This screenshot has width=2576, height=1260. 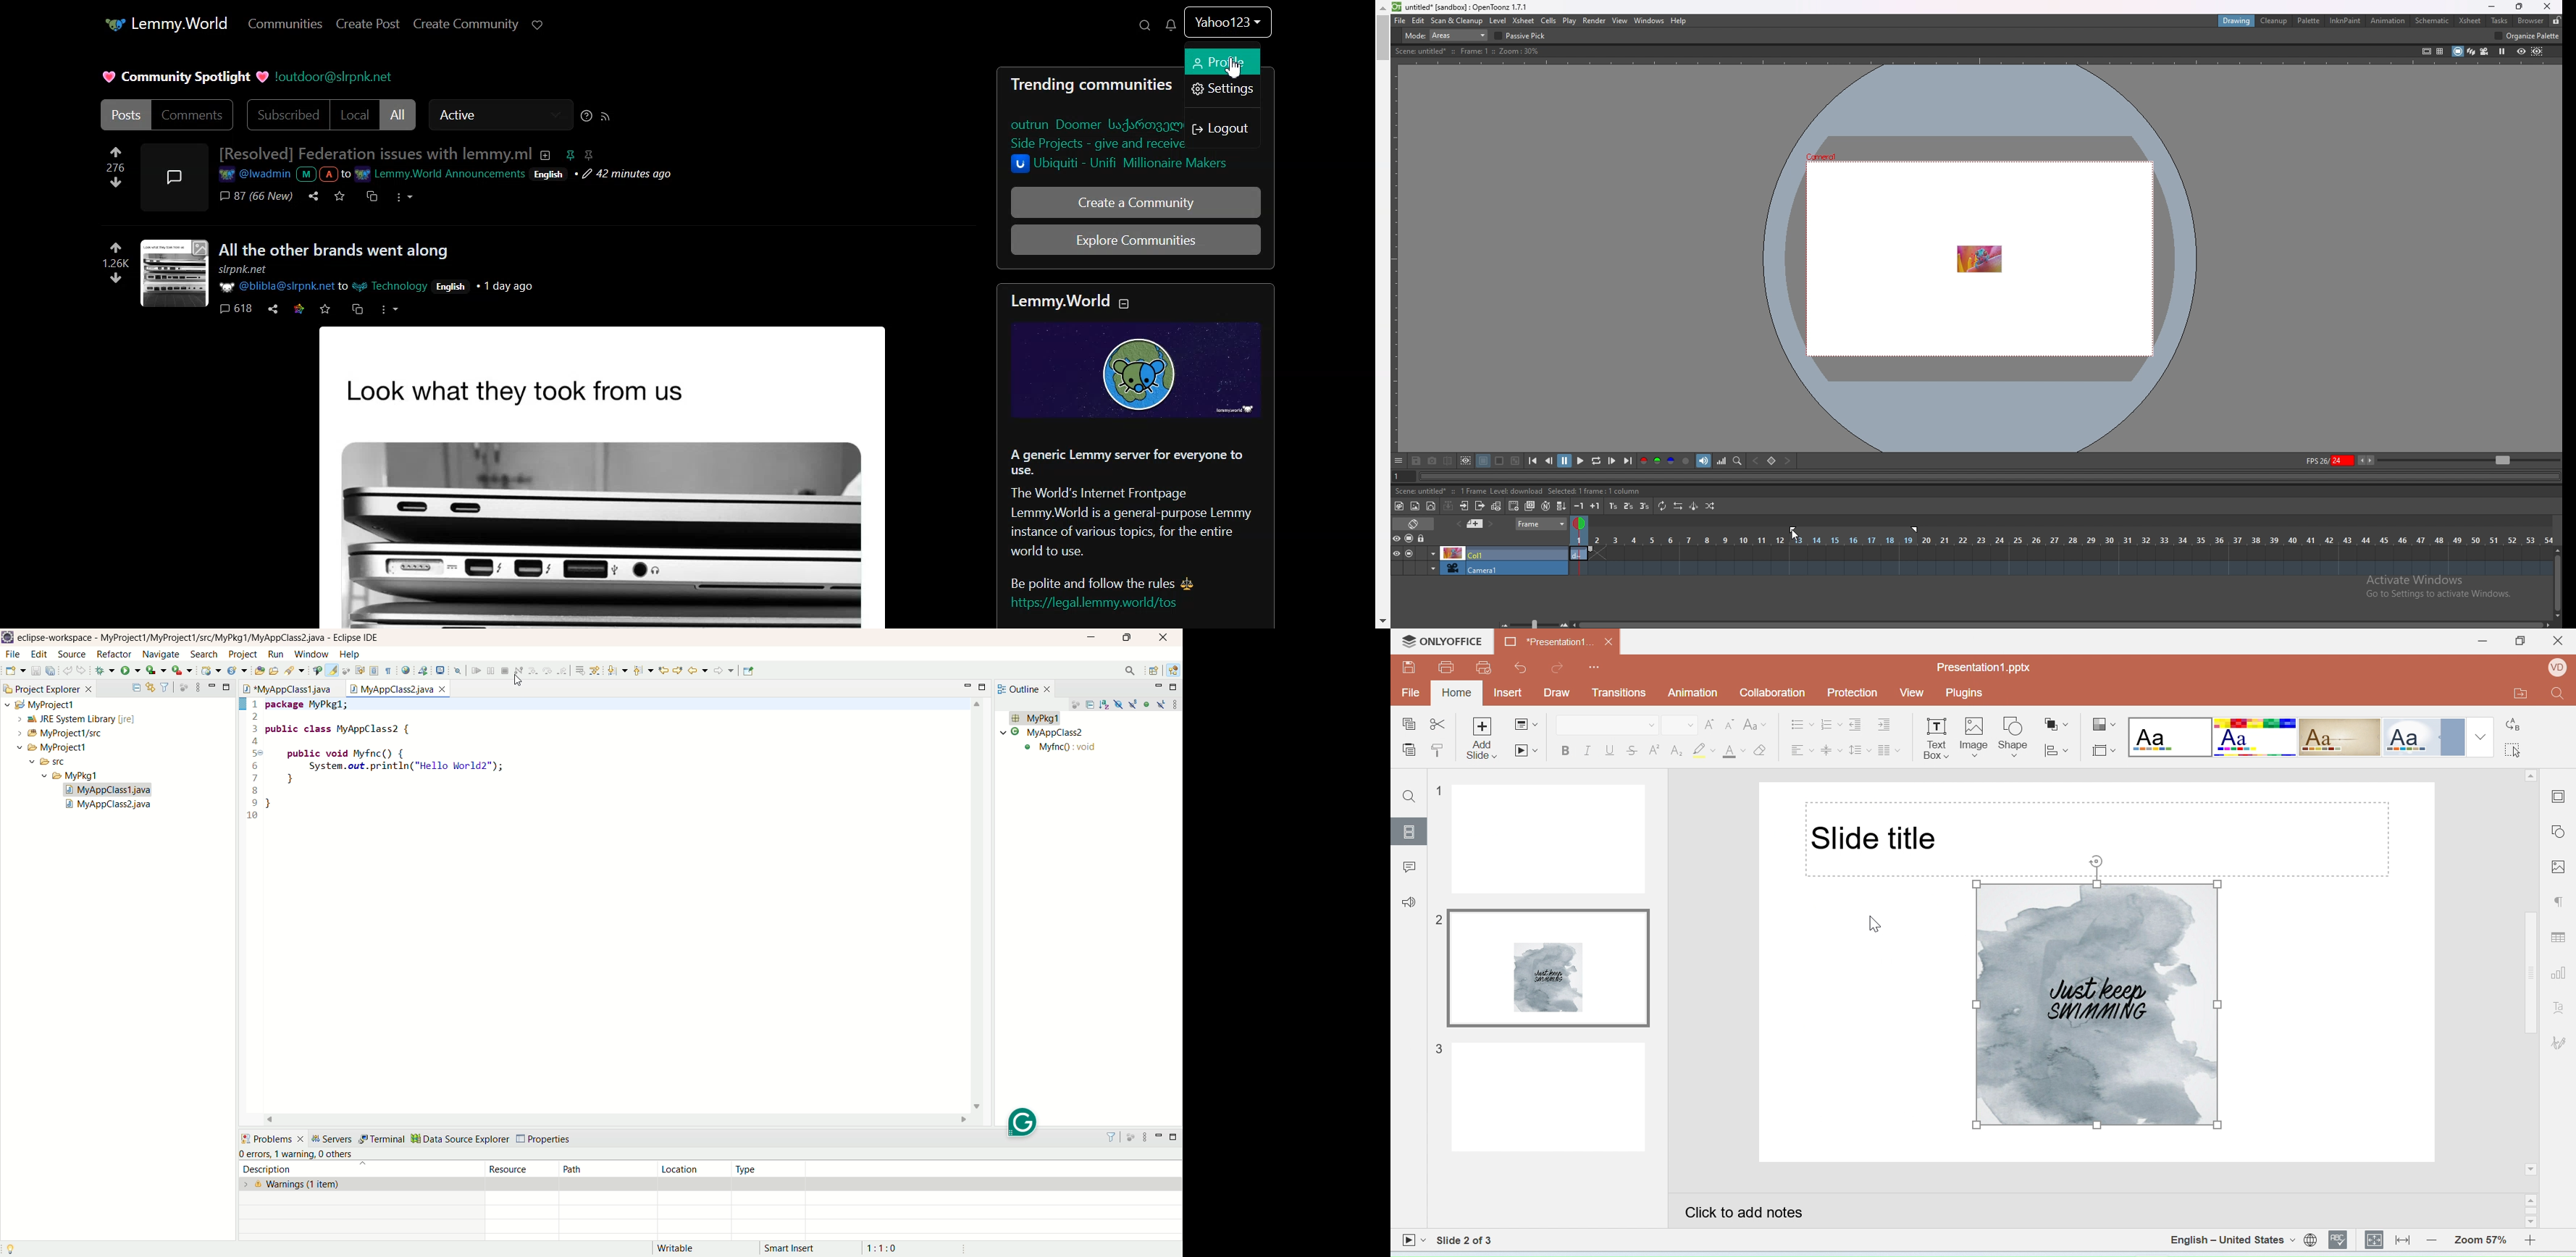 What do you see at coordinates (1558, 641) in the screenshot?
I see `Document name` at bounding box center [1558, 641].